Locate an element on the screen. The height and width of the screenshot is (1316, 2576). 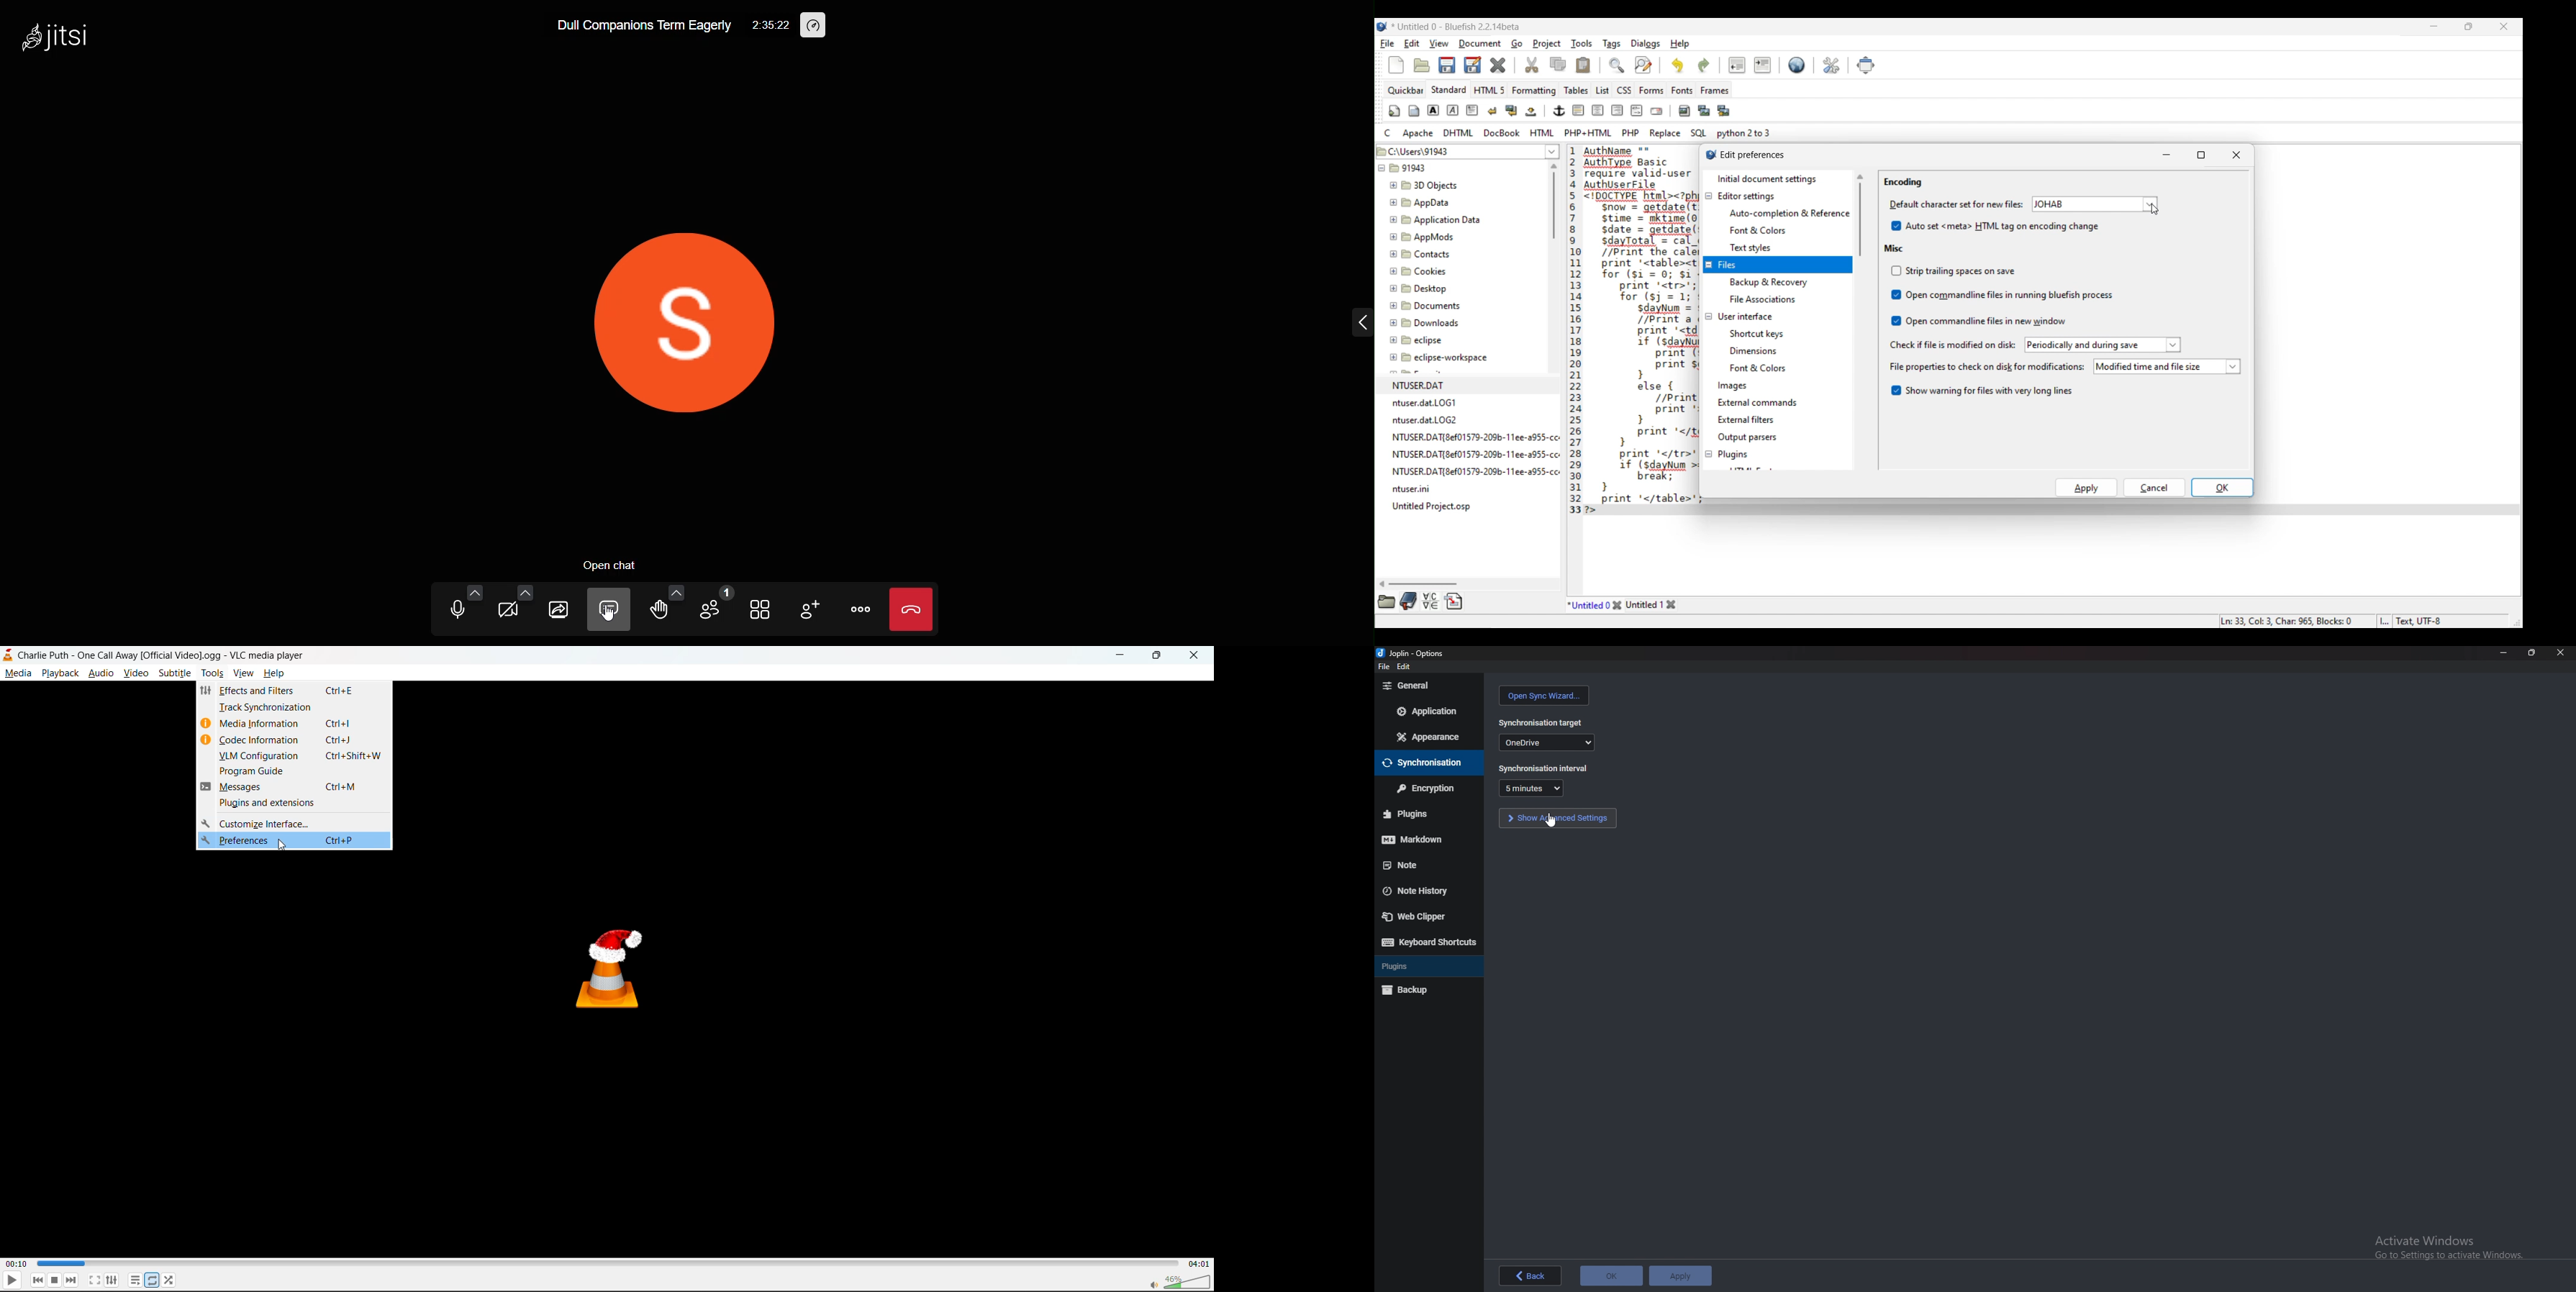
ok is located at coordinates (1610, 1276).